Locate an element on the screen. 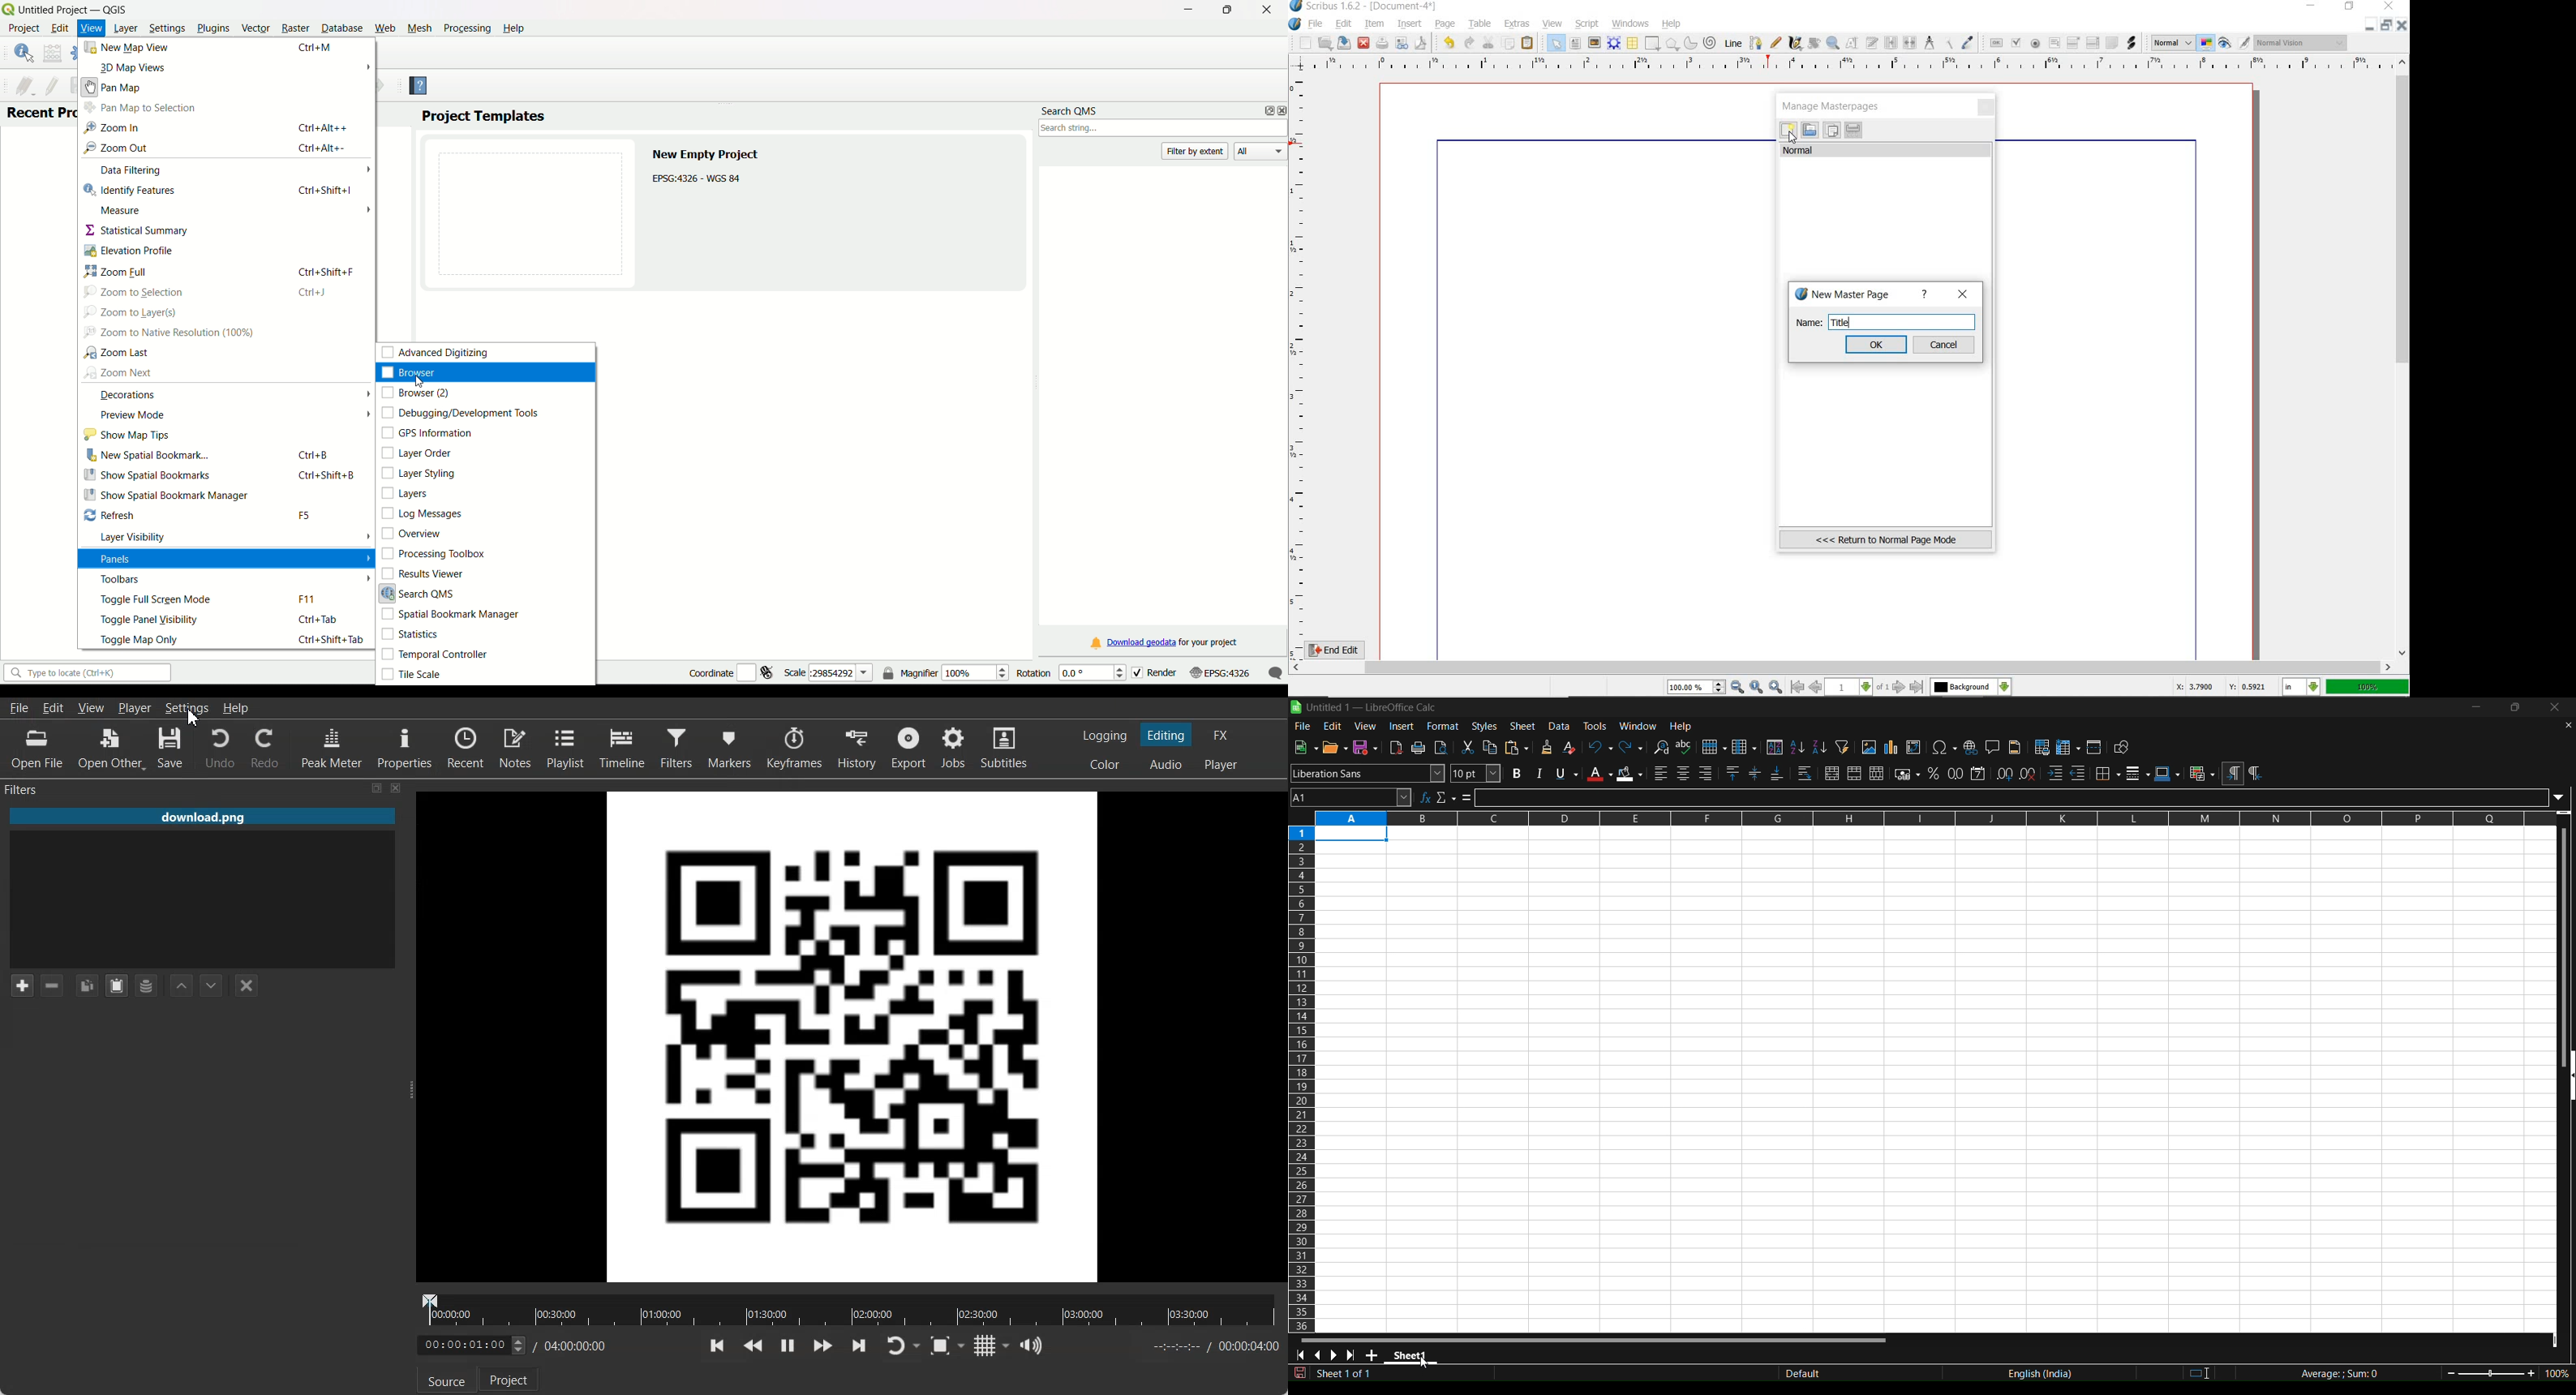  Plugins is located at coordinates (213, 28).